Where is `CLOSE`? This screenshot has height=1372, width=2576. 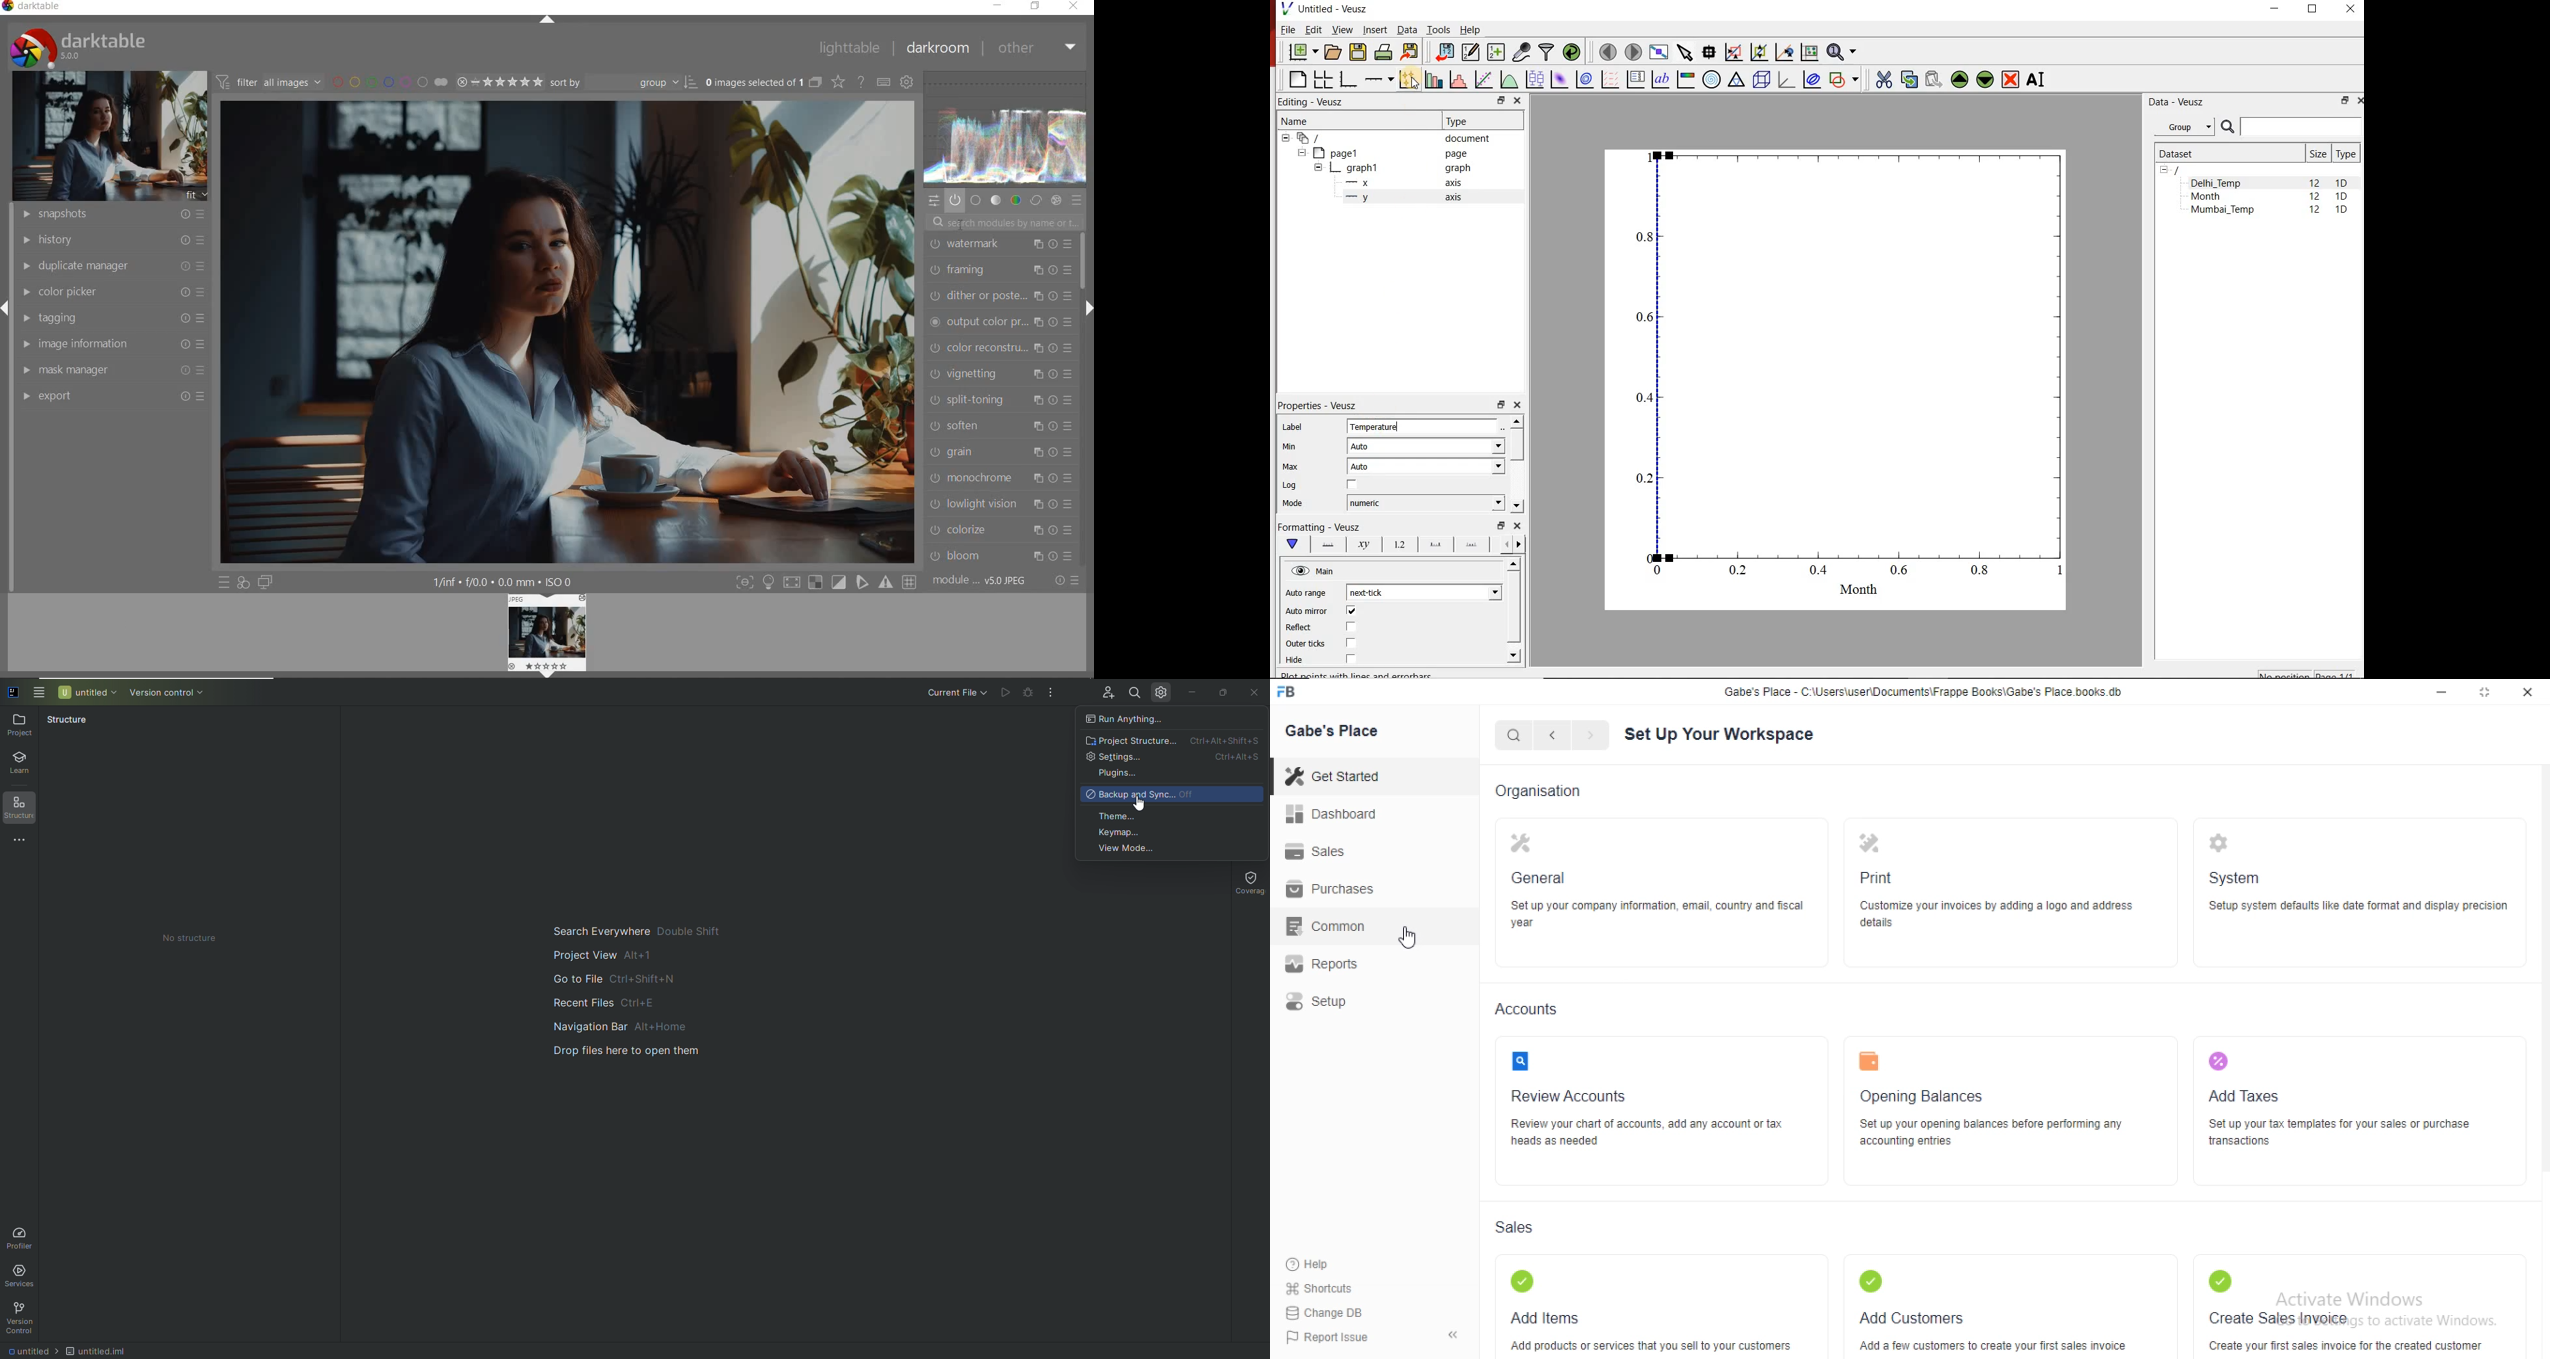 CLOSE is located at coordinates (2349, 8).